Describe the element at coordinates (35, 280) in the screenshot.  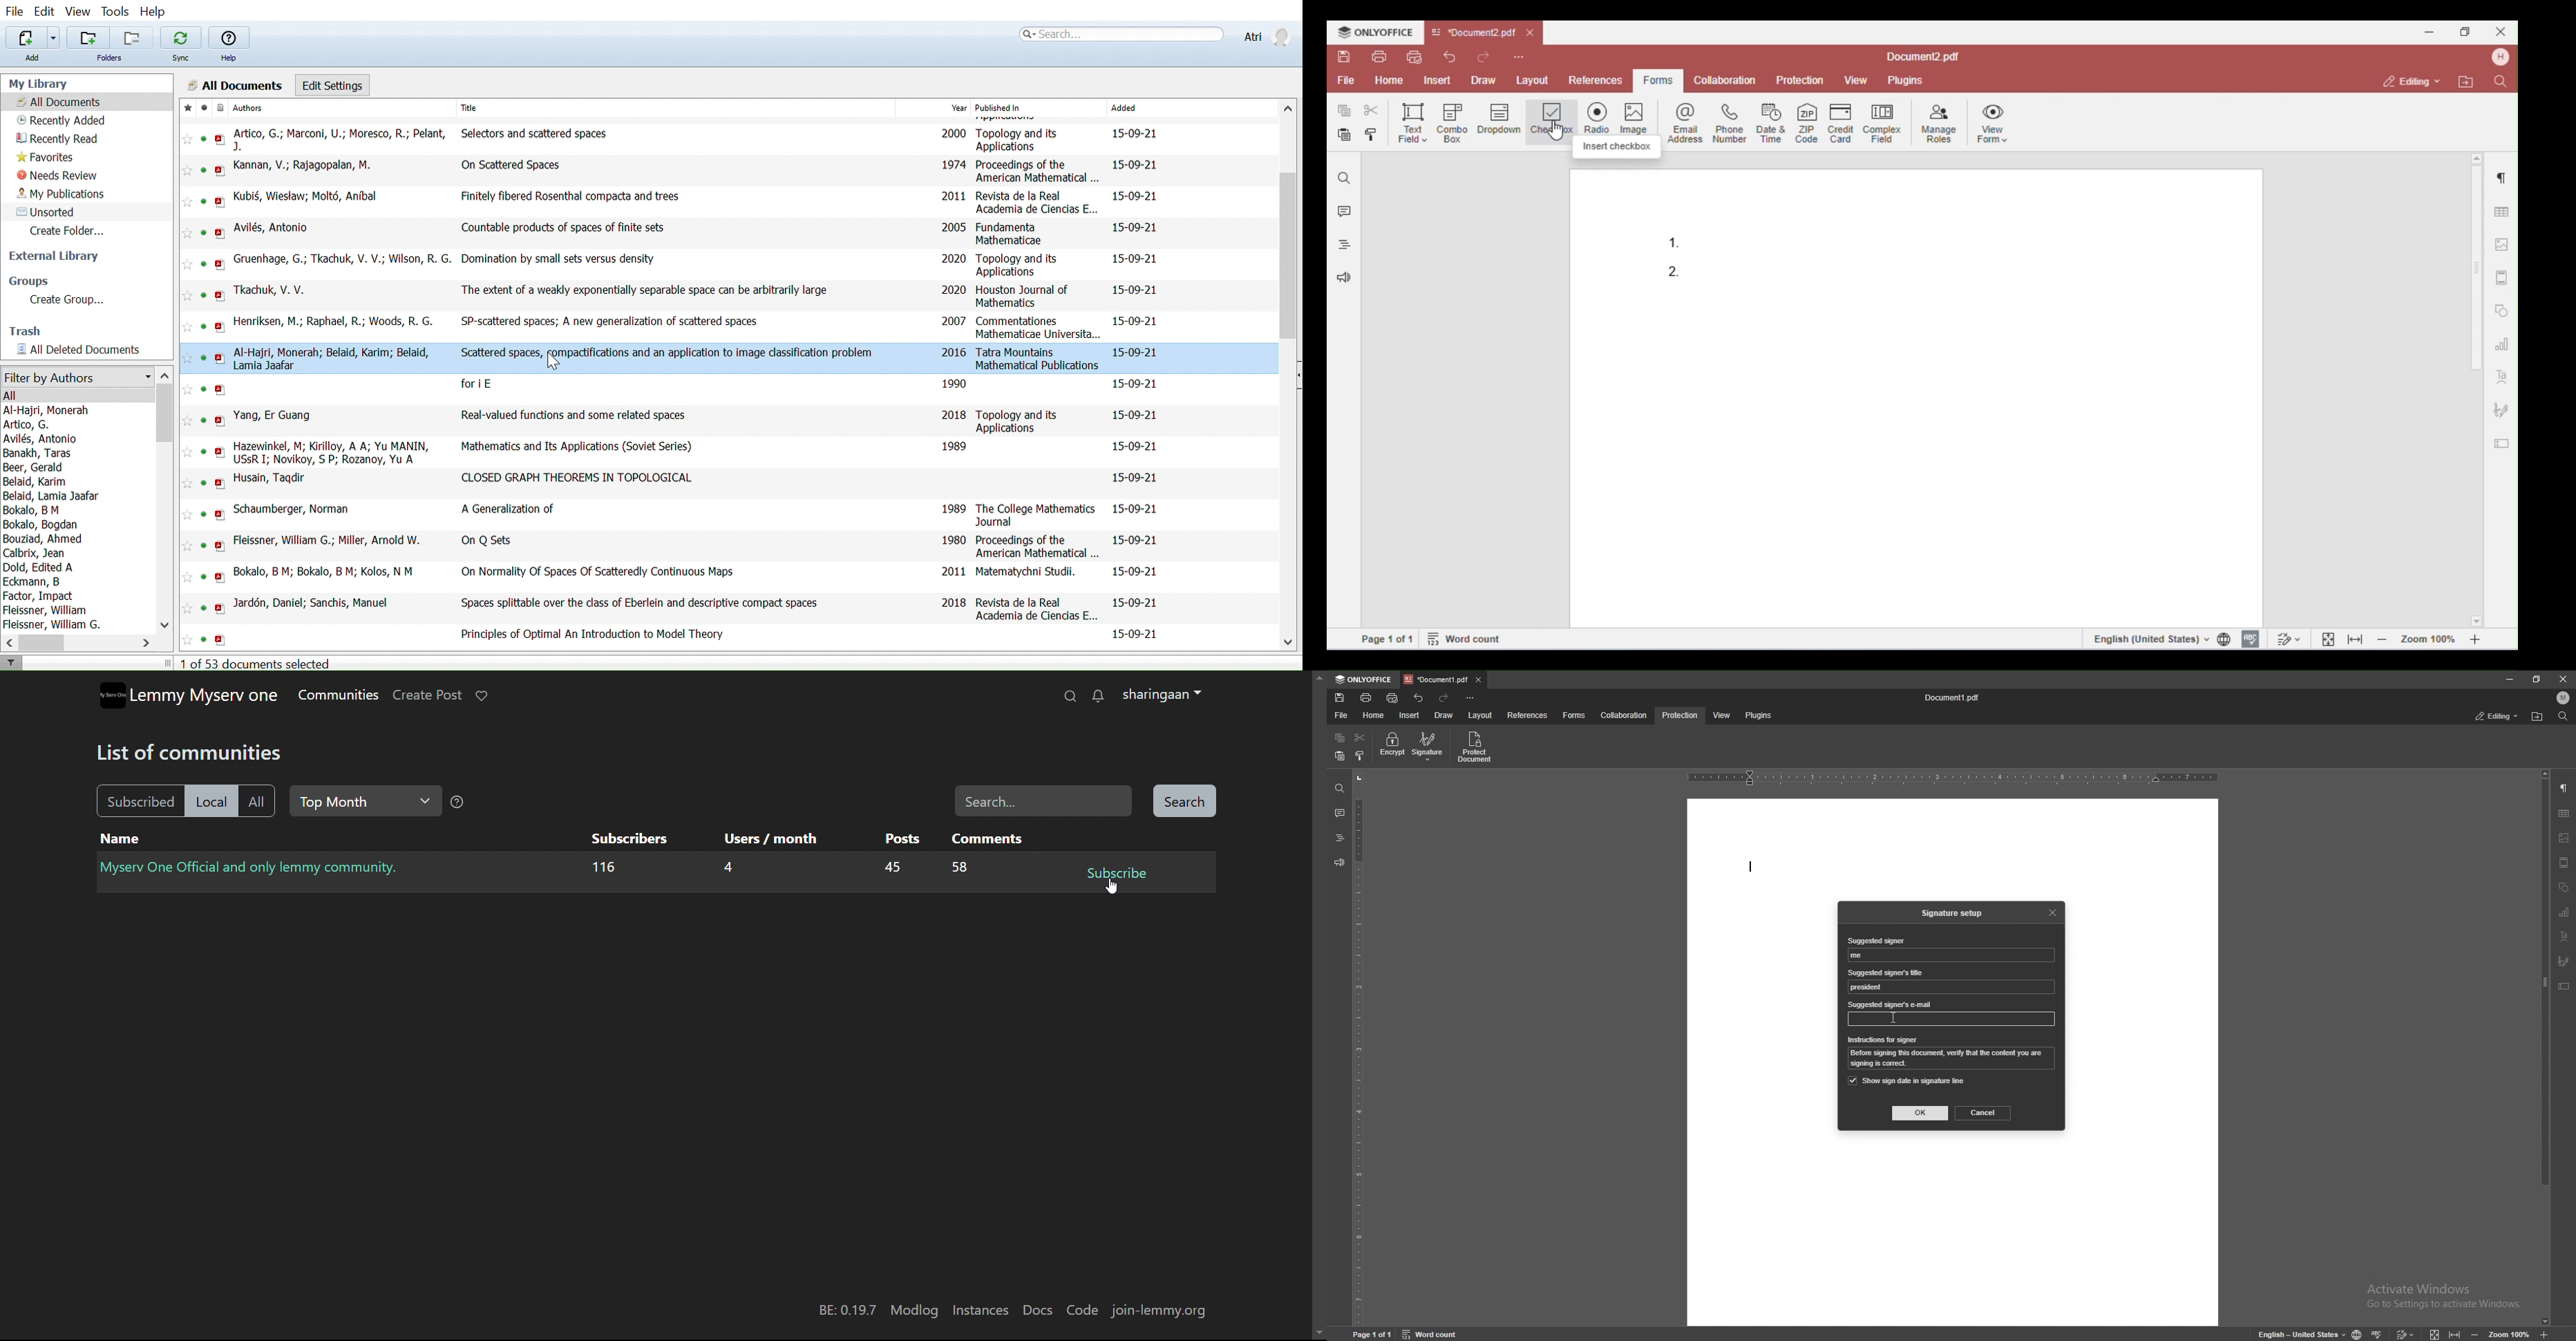
I see `Groups` at that location.